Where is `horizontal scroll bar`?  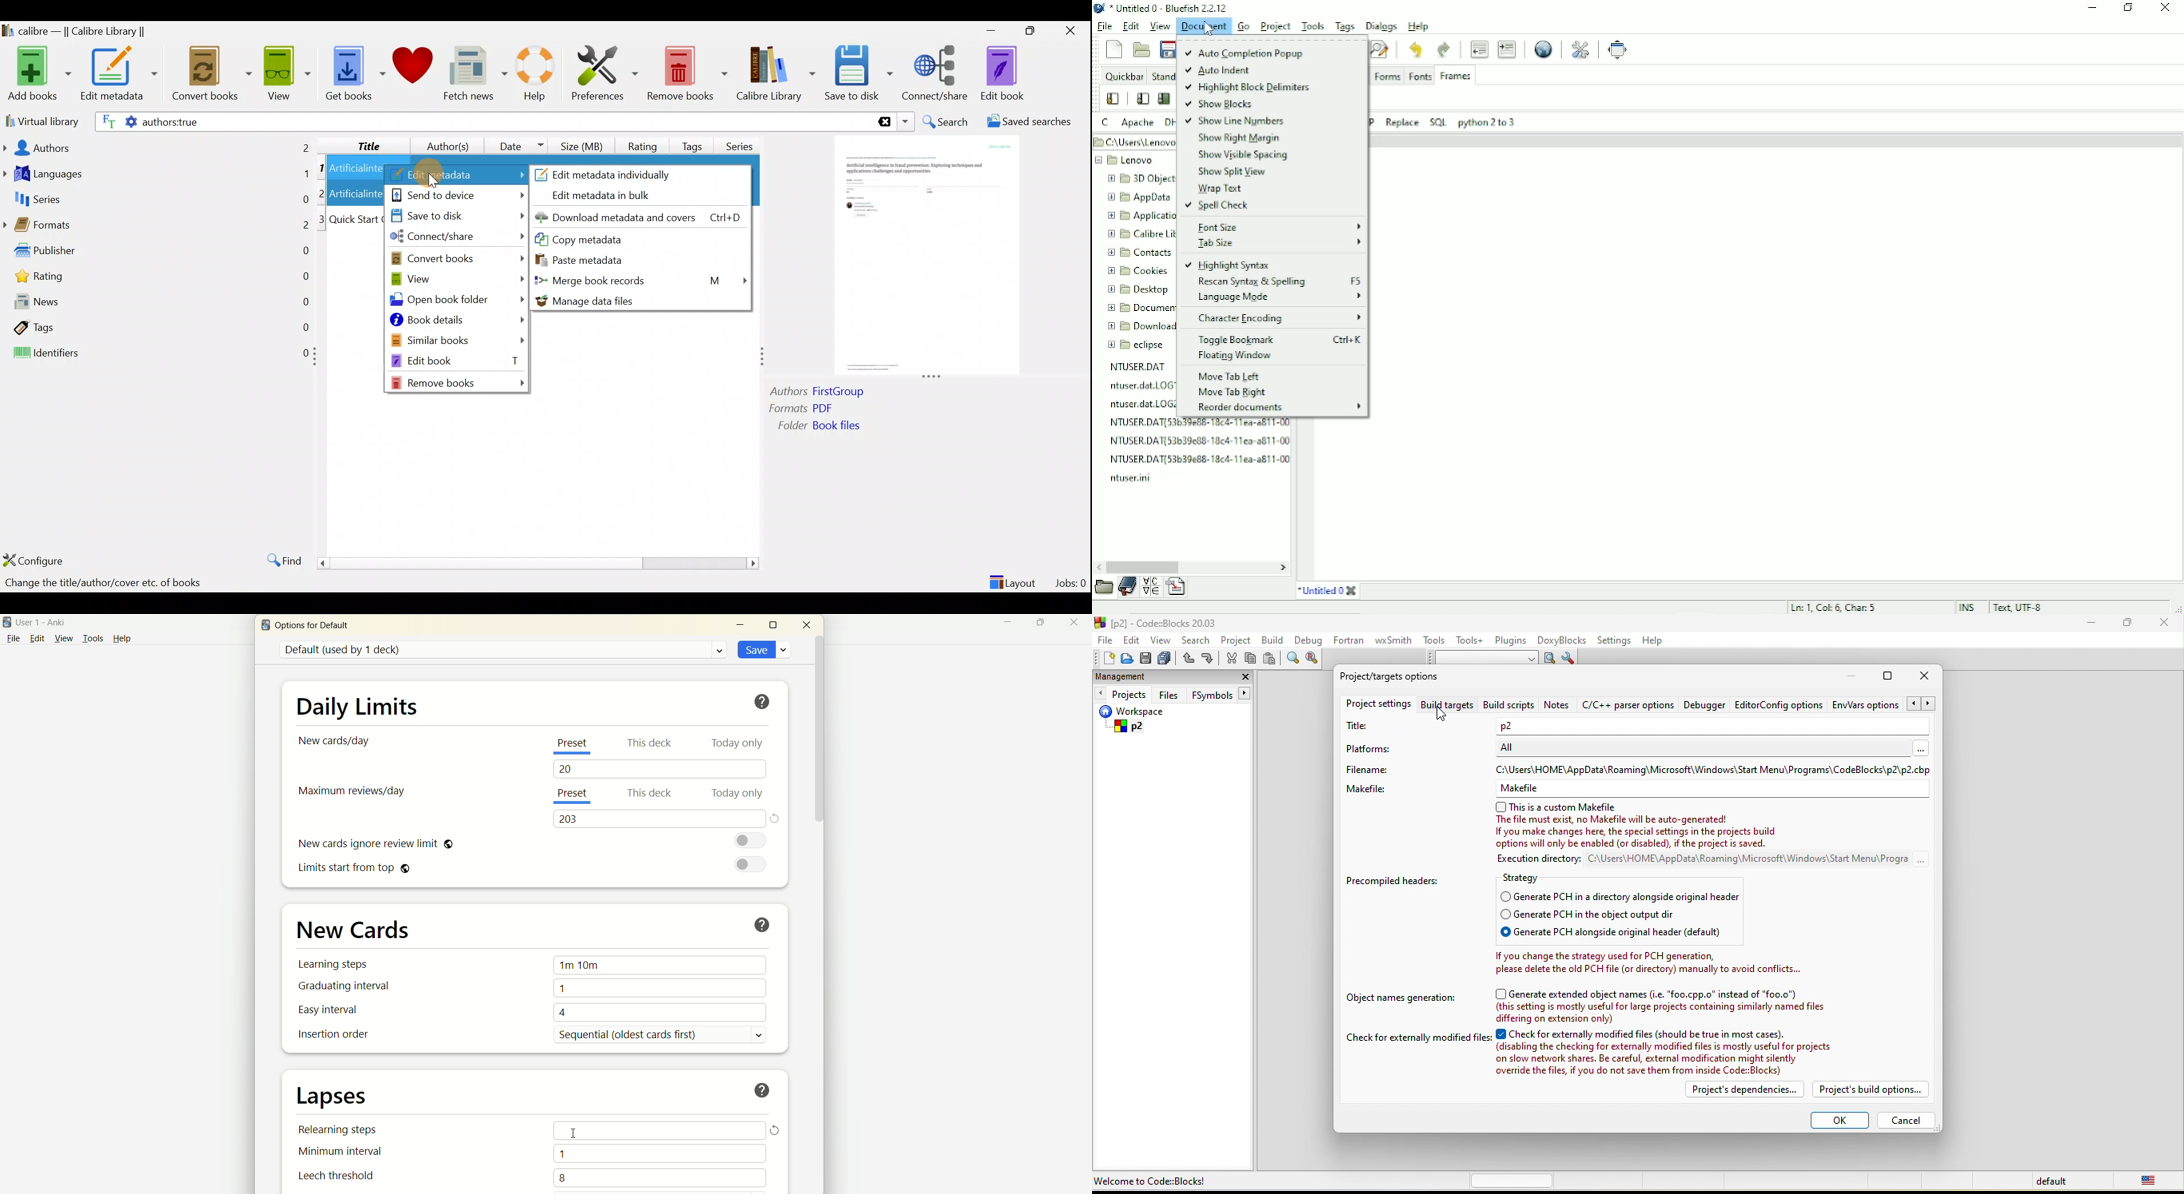
horizontal scroll bar is located at coordinates (1512, 1181).